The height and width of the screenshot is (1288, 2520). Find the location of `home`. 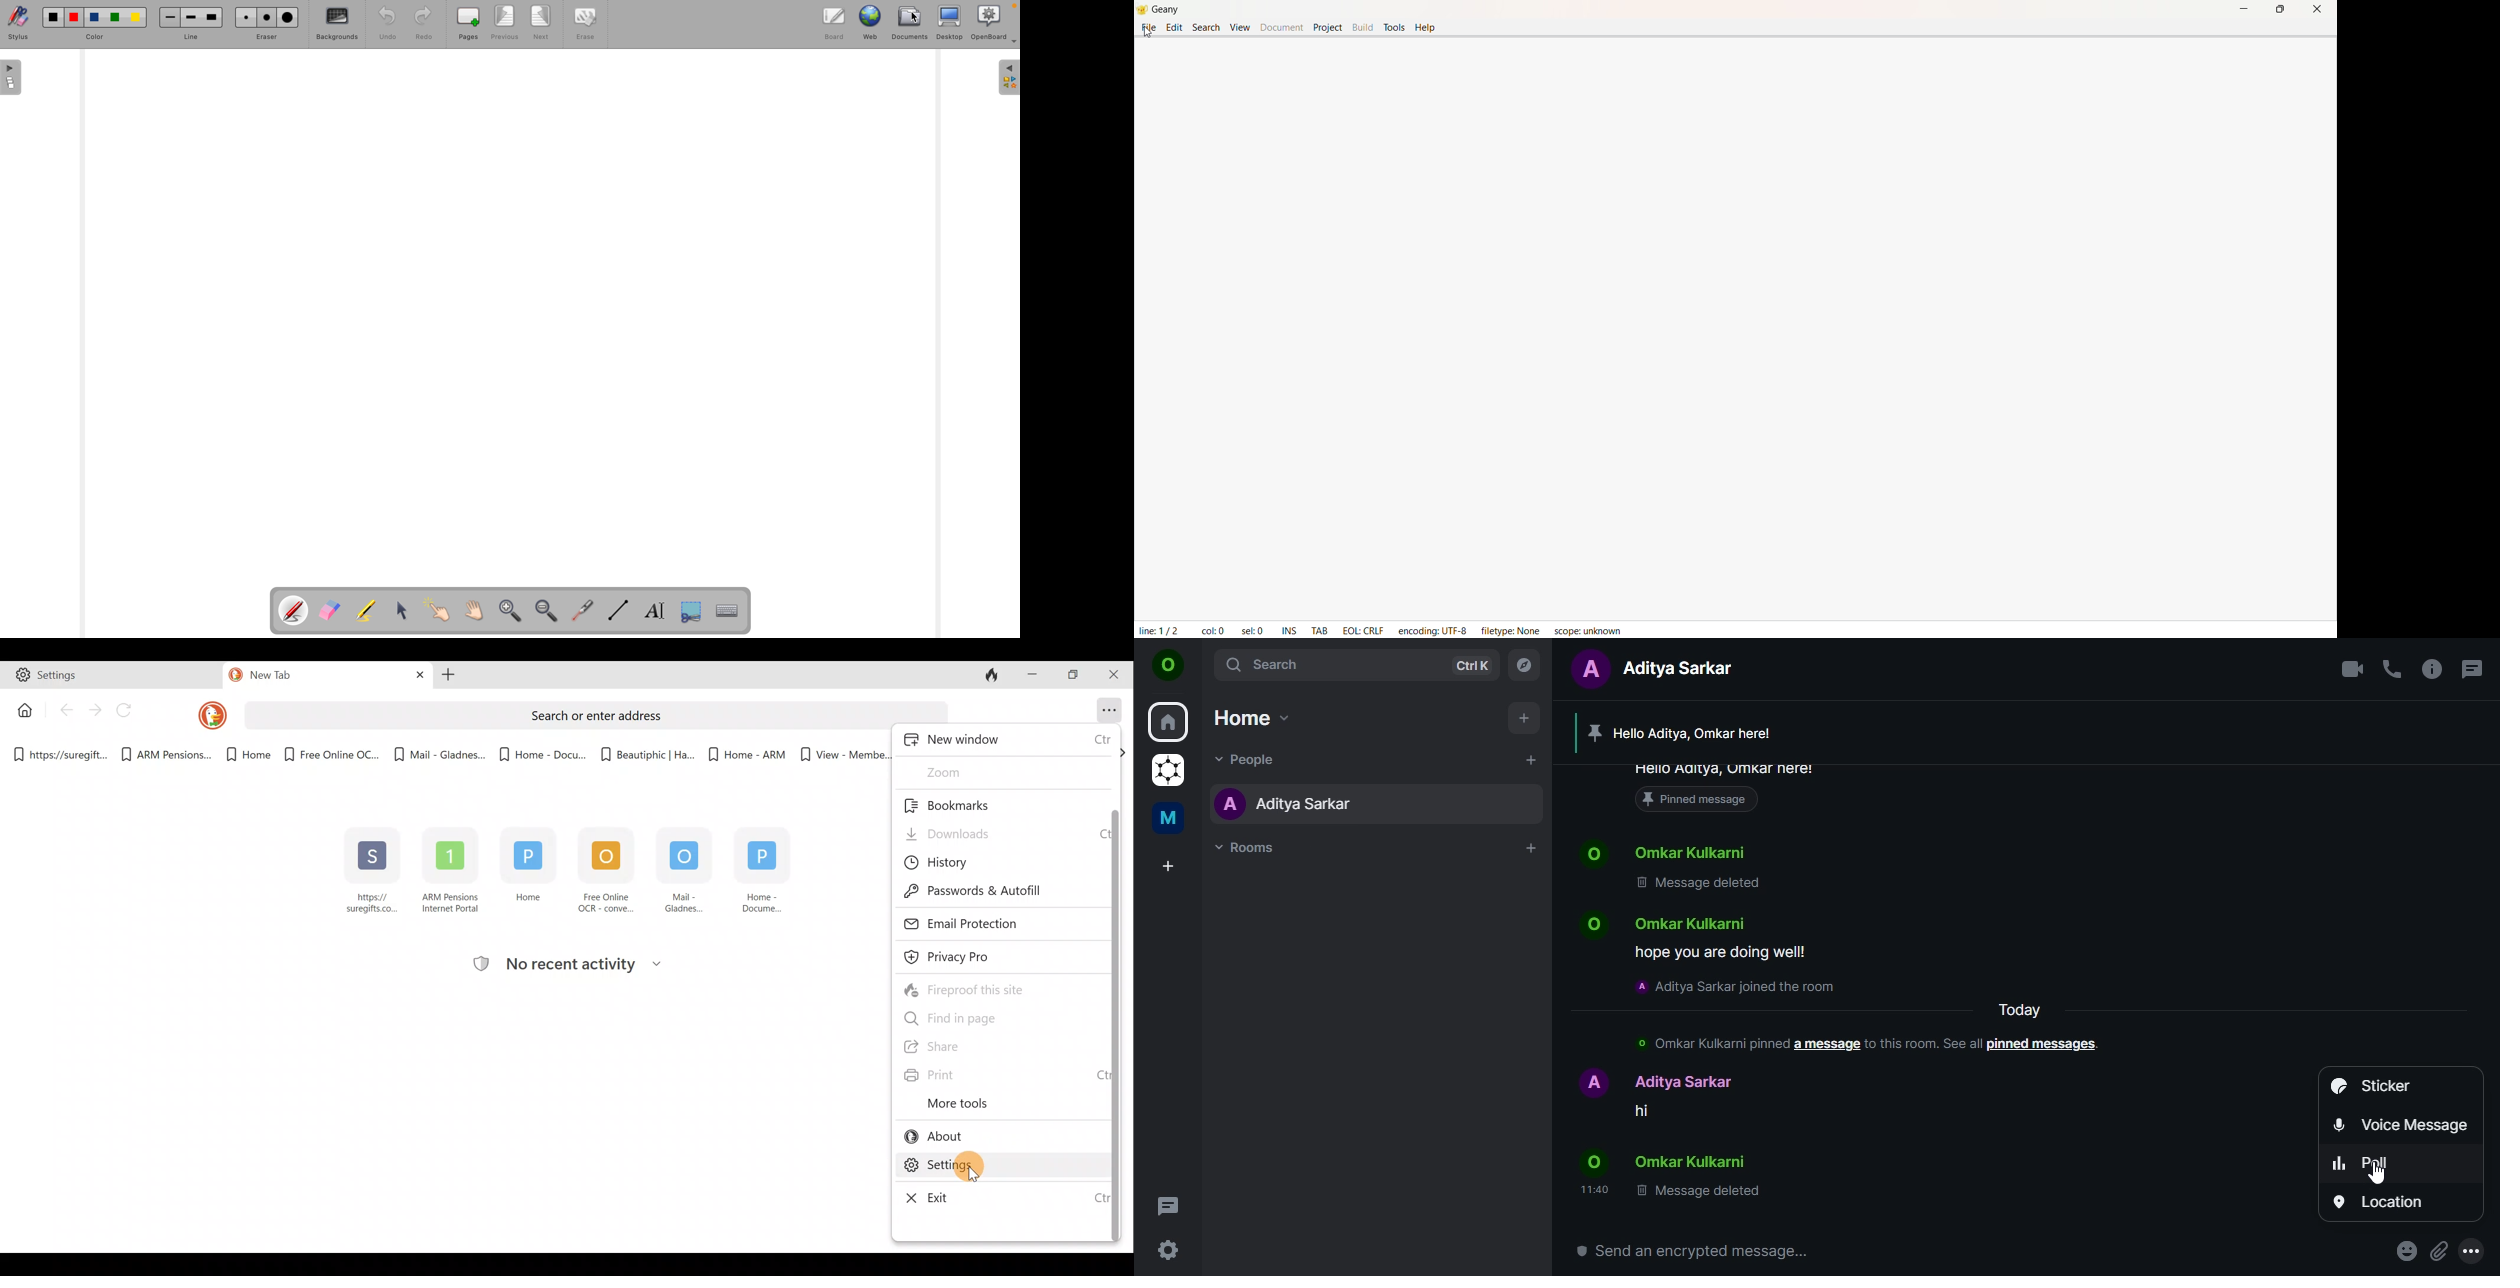

home is located at coordinates (1170, 723).